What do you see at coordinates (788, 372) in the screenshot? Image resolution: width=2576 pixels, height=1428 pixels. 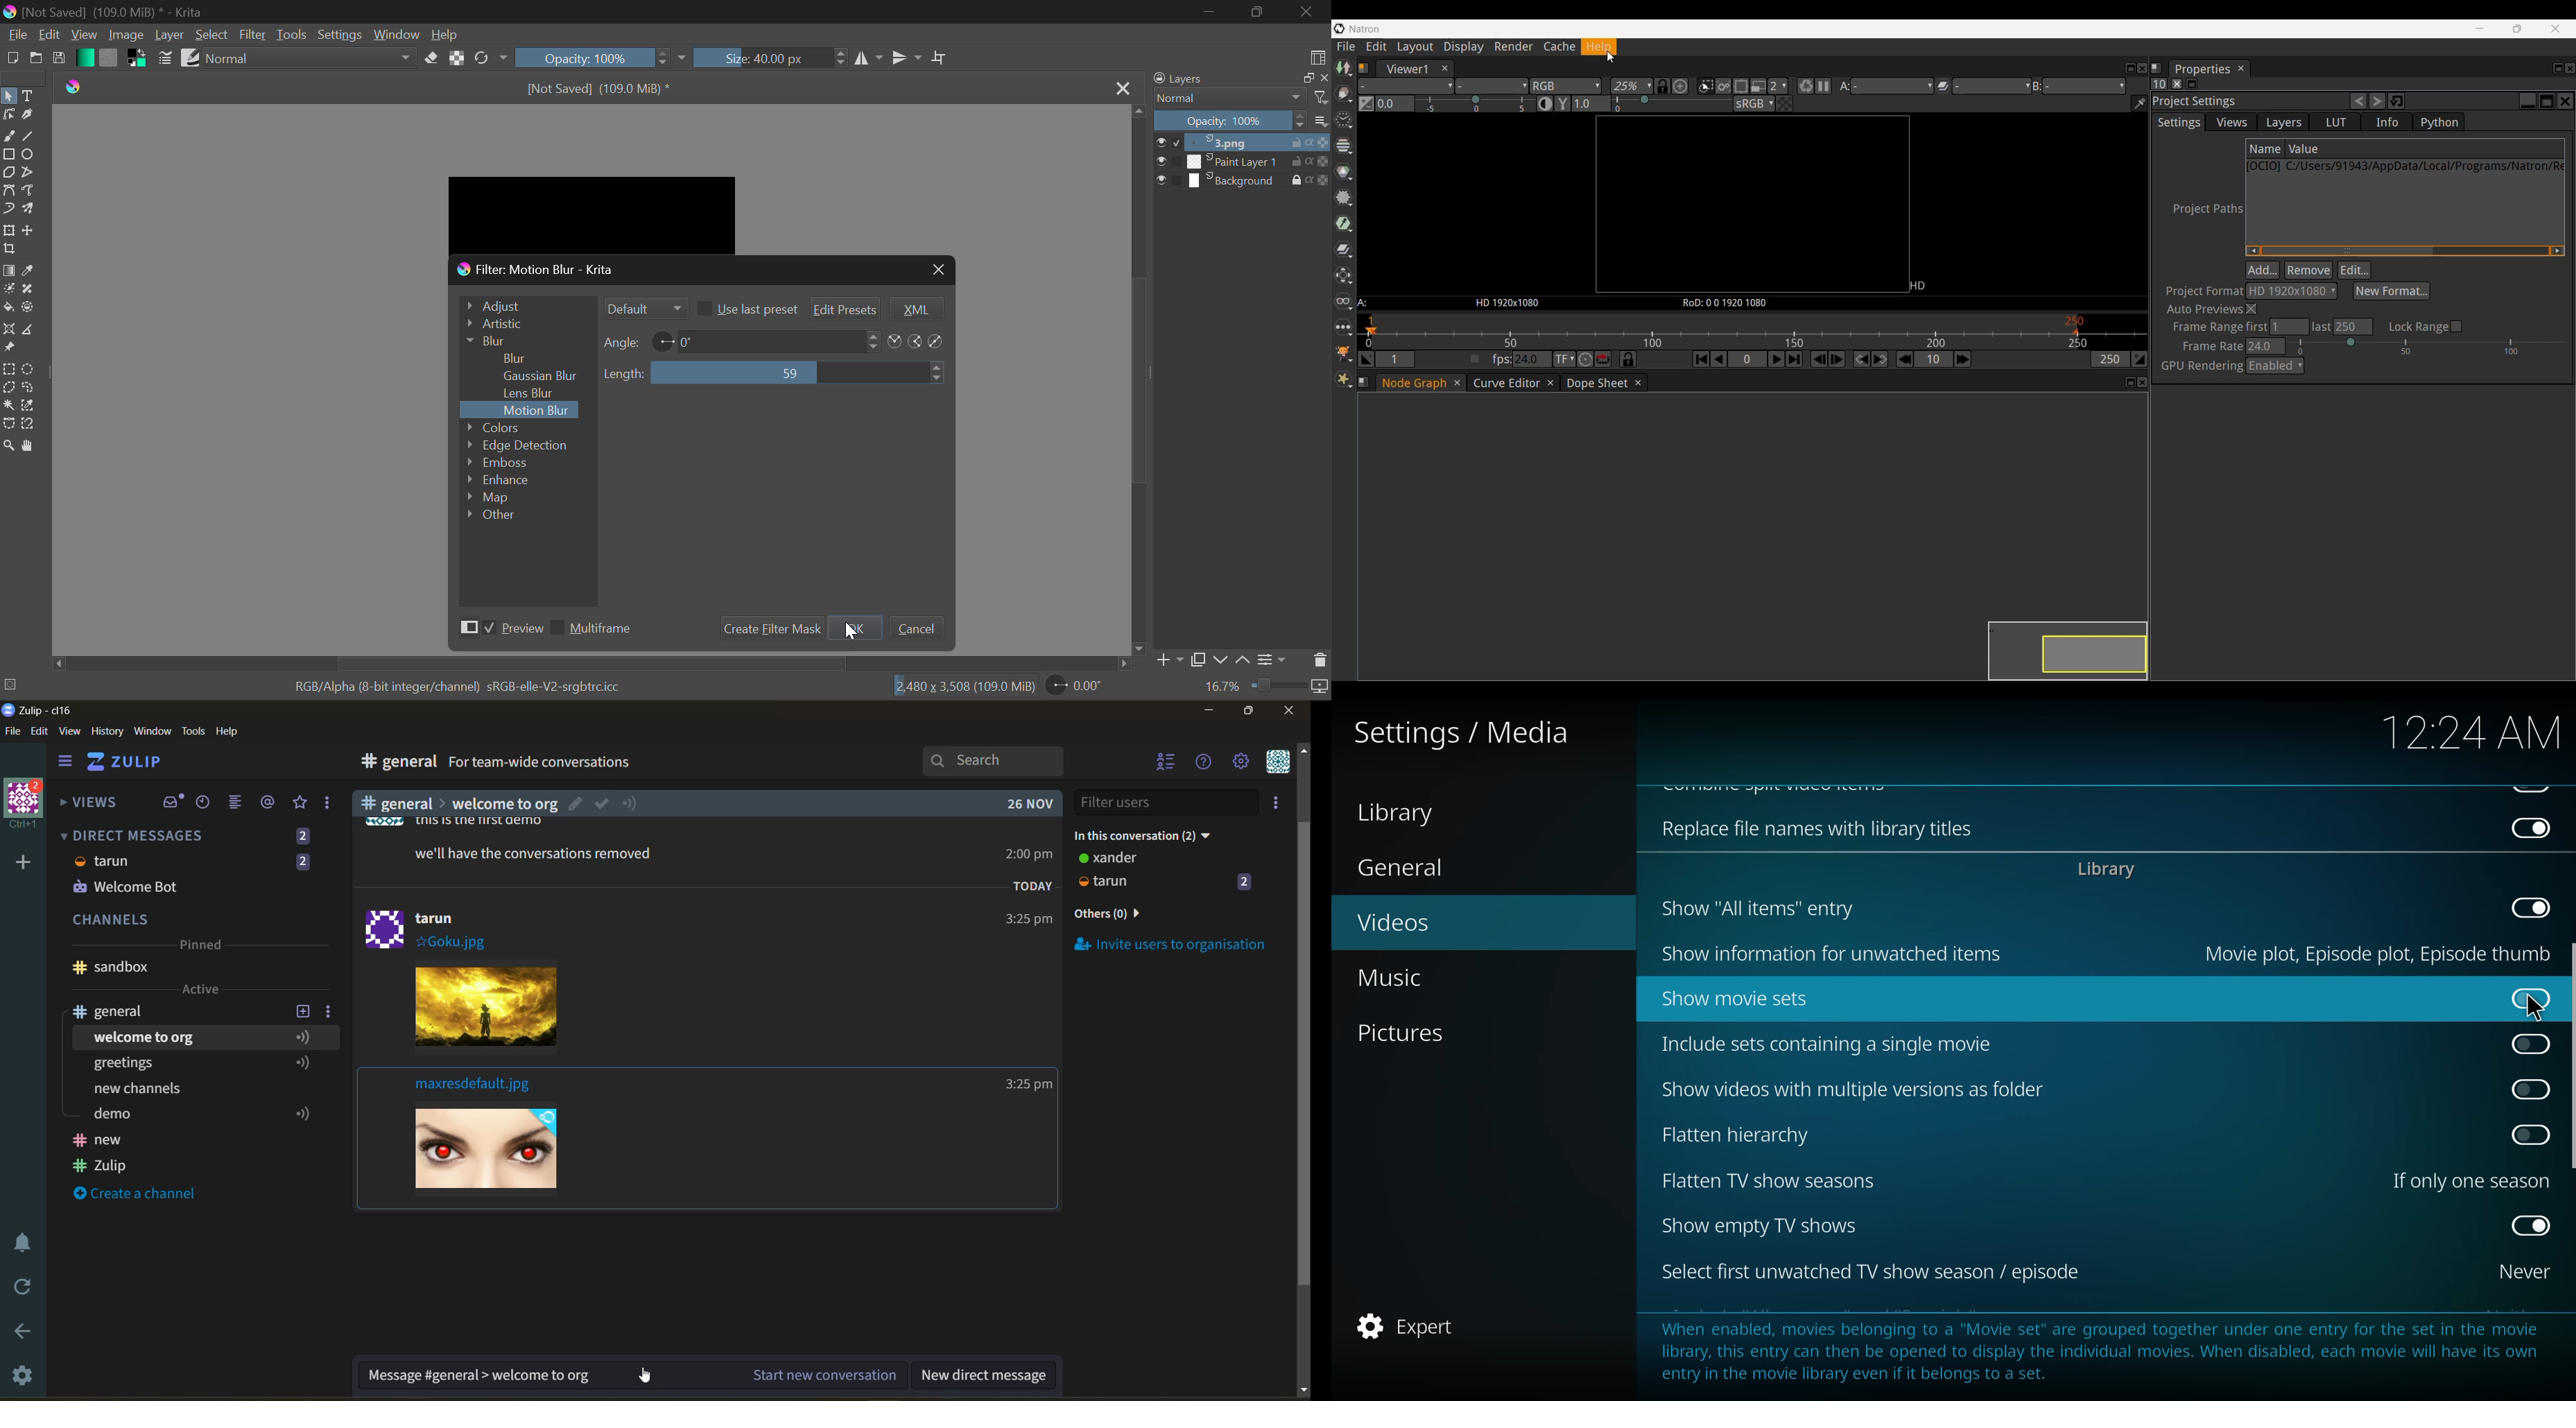 I see `59` at bounding box center [788, 372].